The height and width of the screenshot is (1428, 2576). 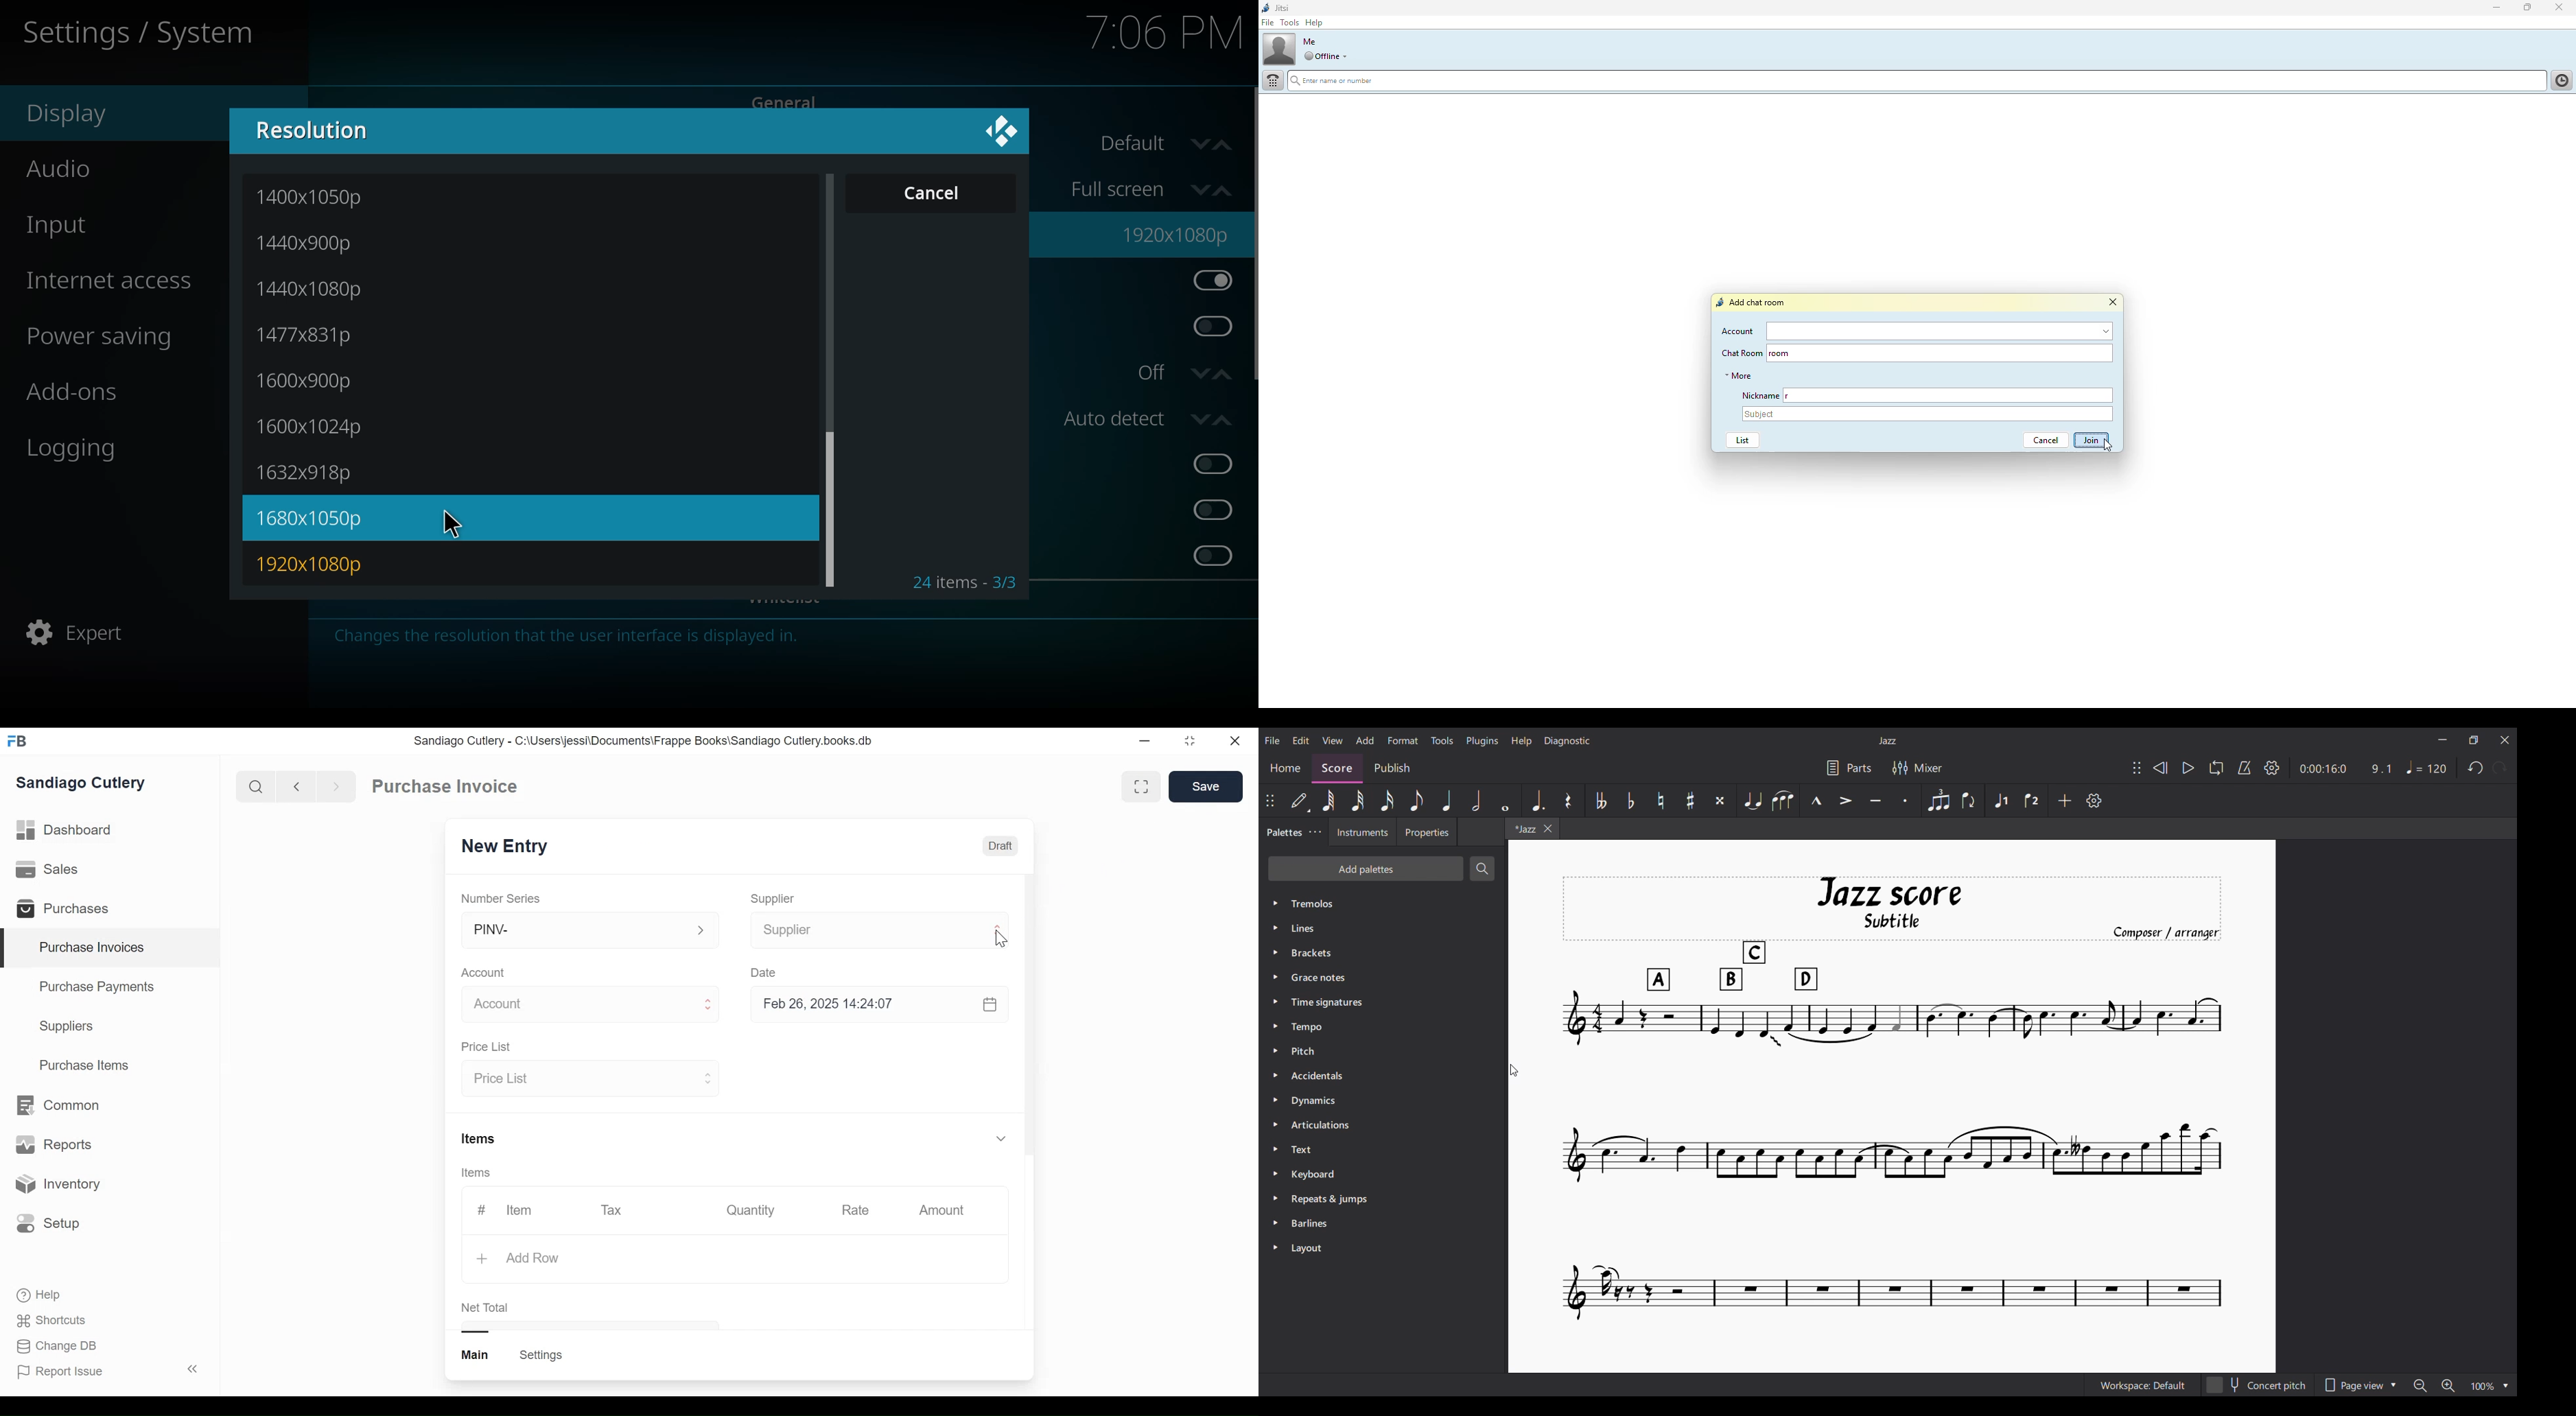 I want to click on help, so click(x=1317, y=23).